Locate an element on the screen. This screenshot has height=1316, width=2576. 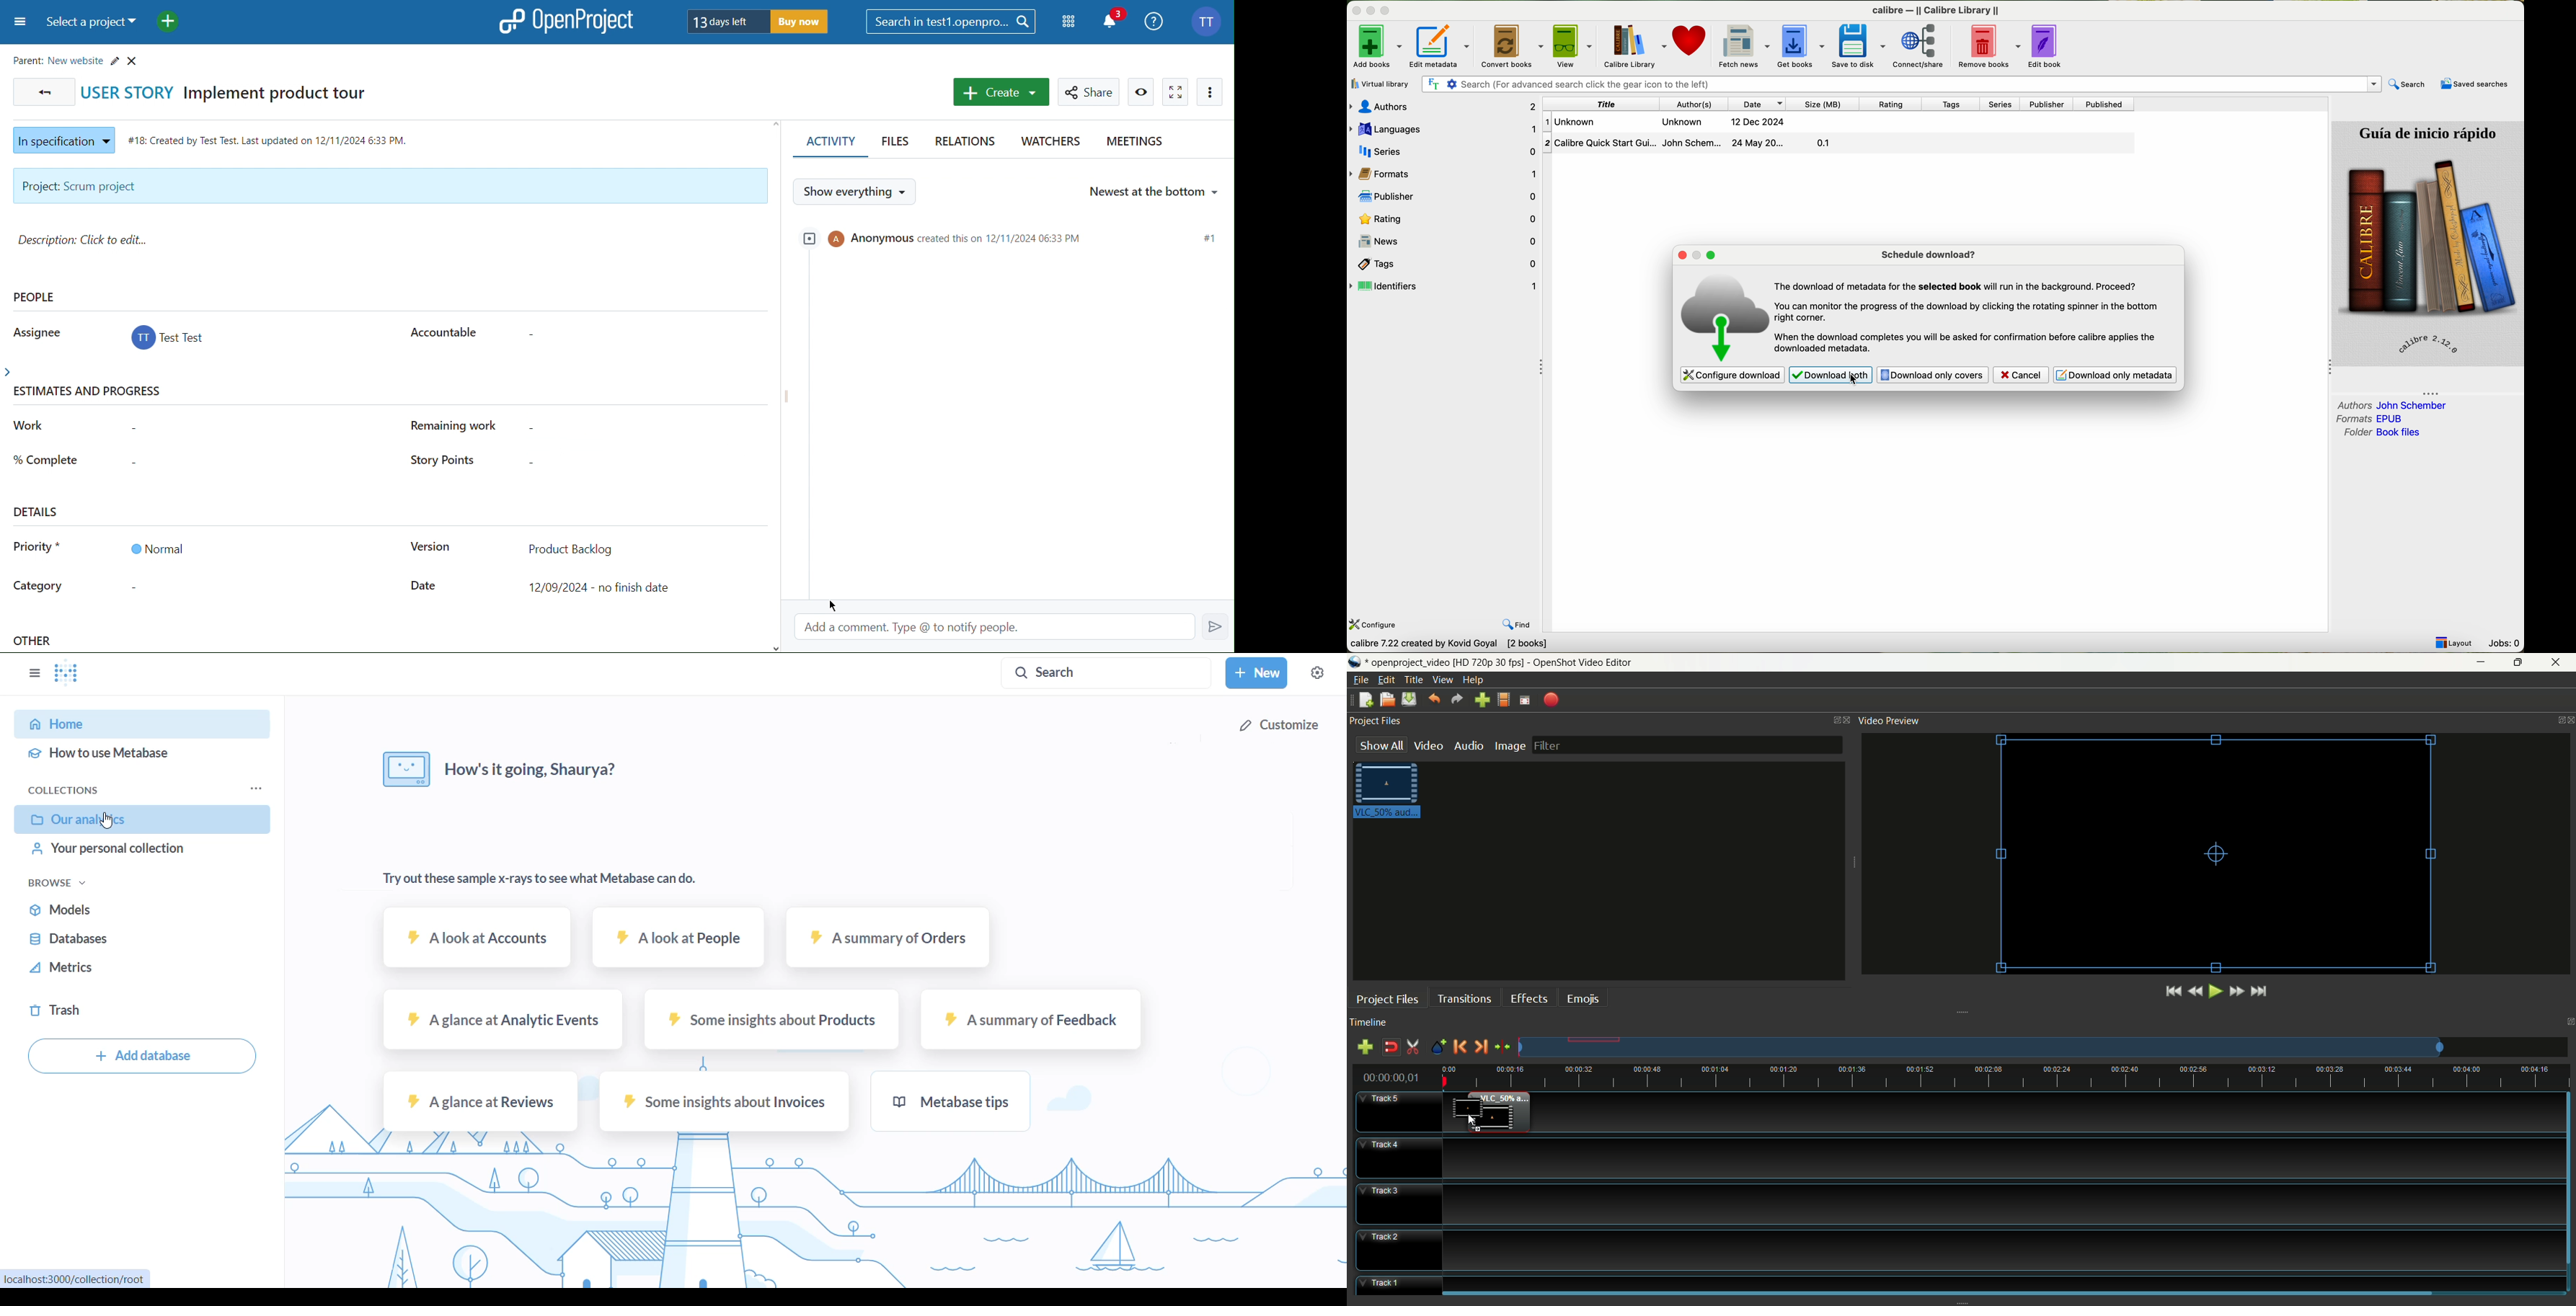
publisher is located at coordinates (2045, 104).